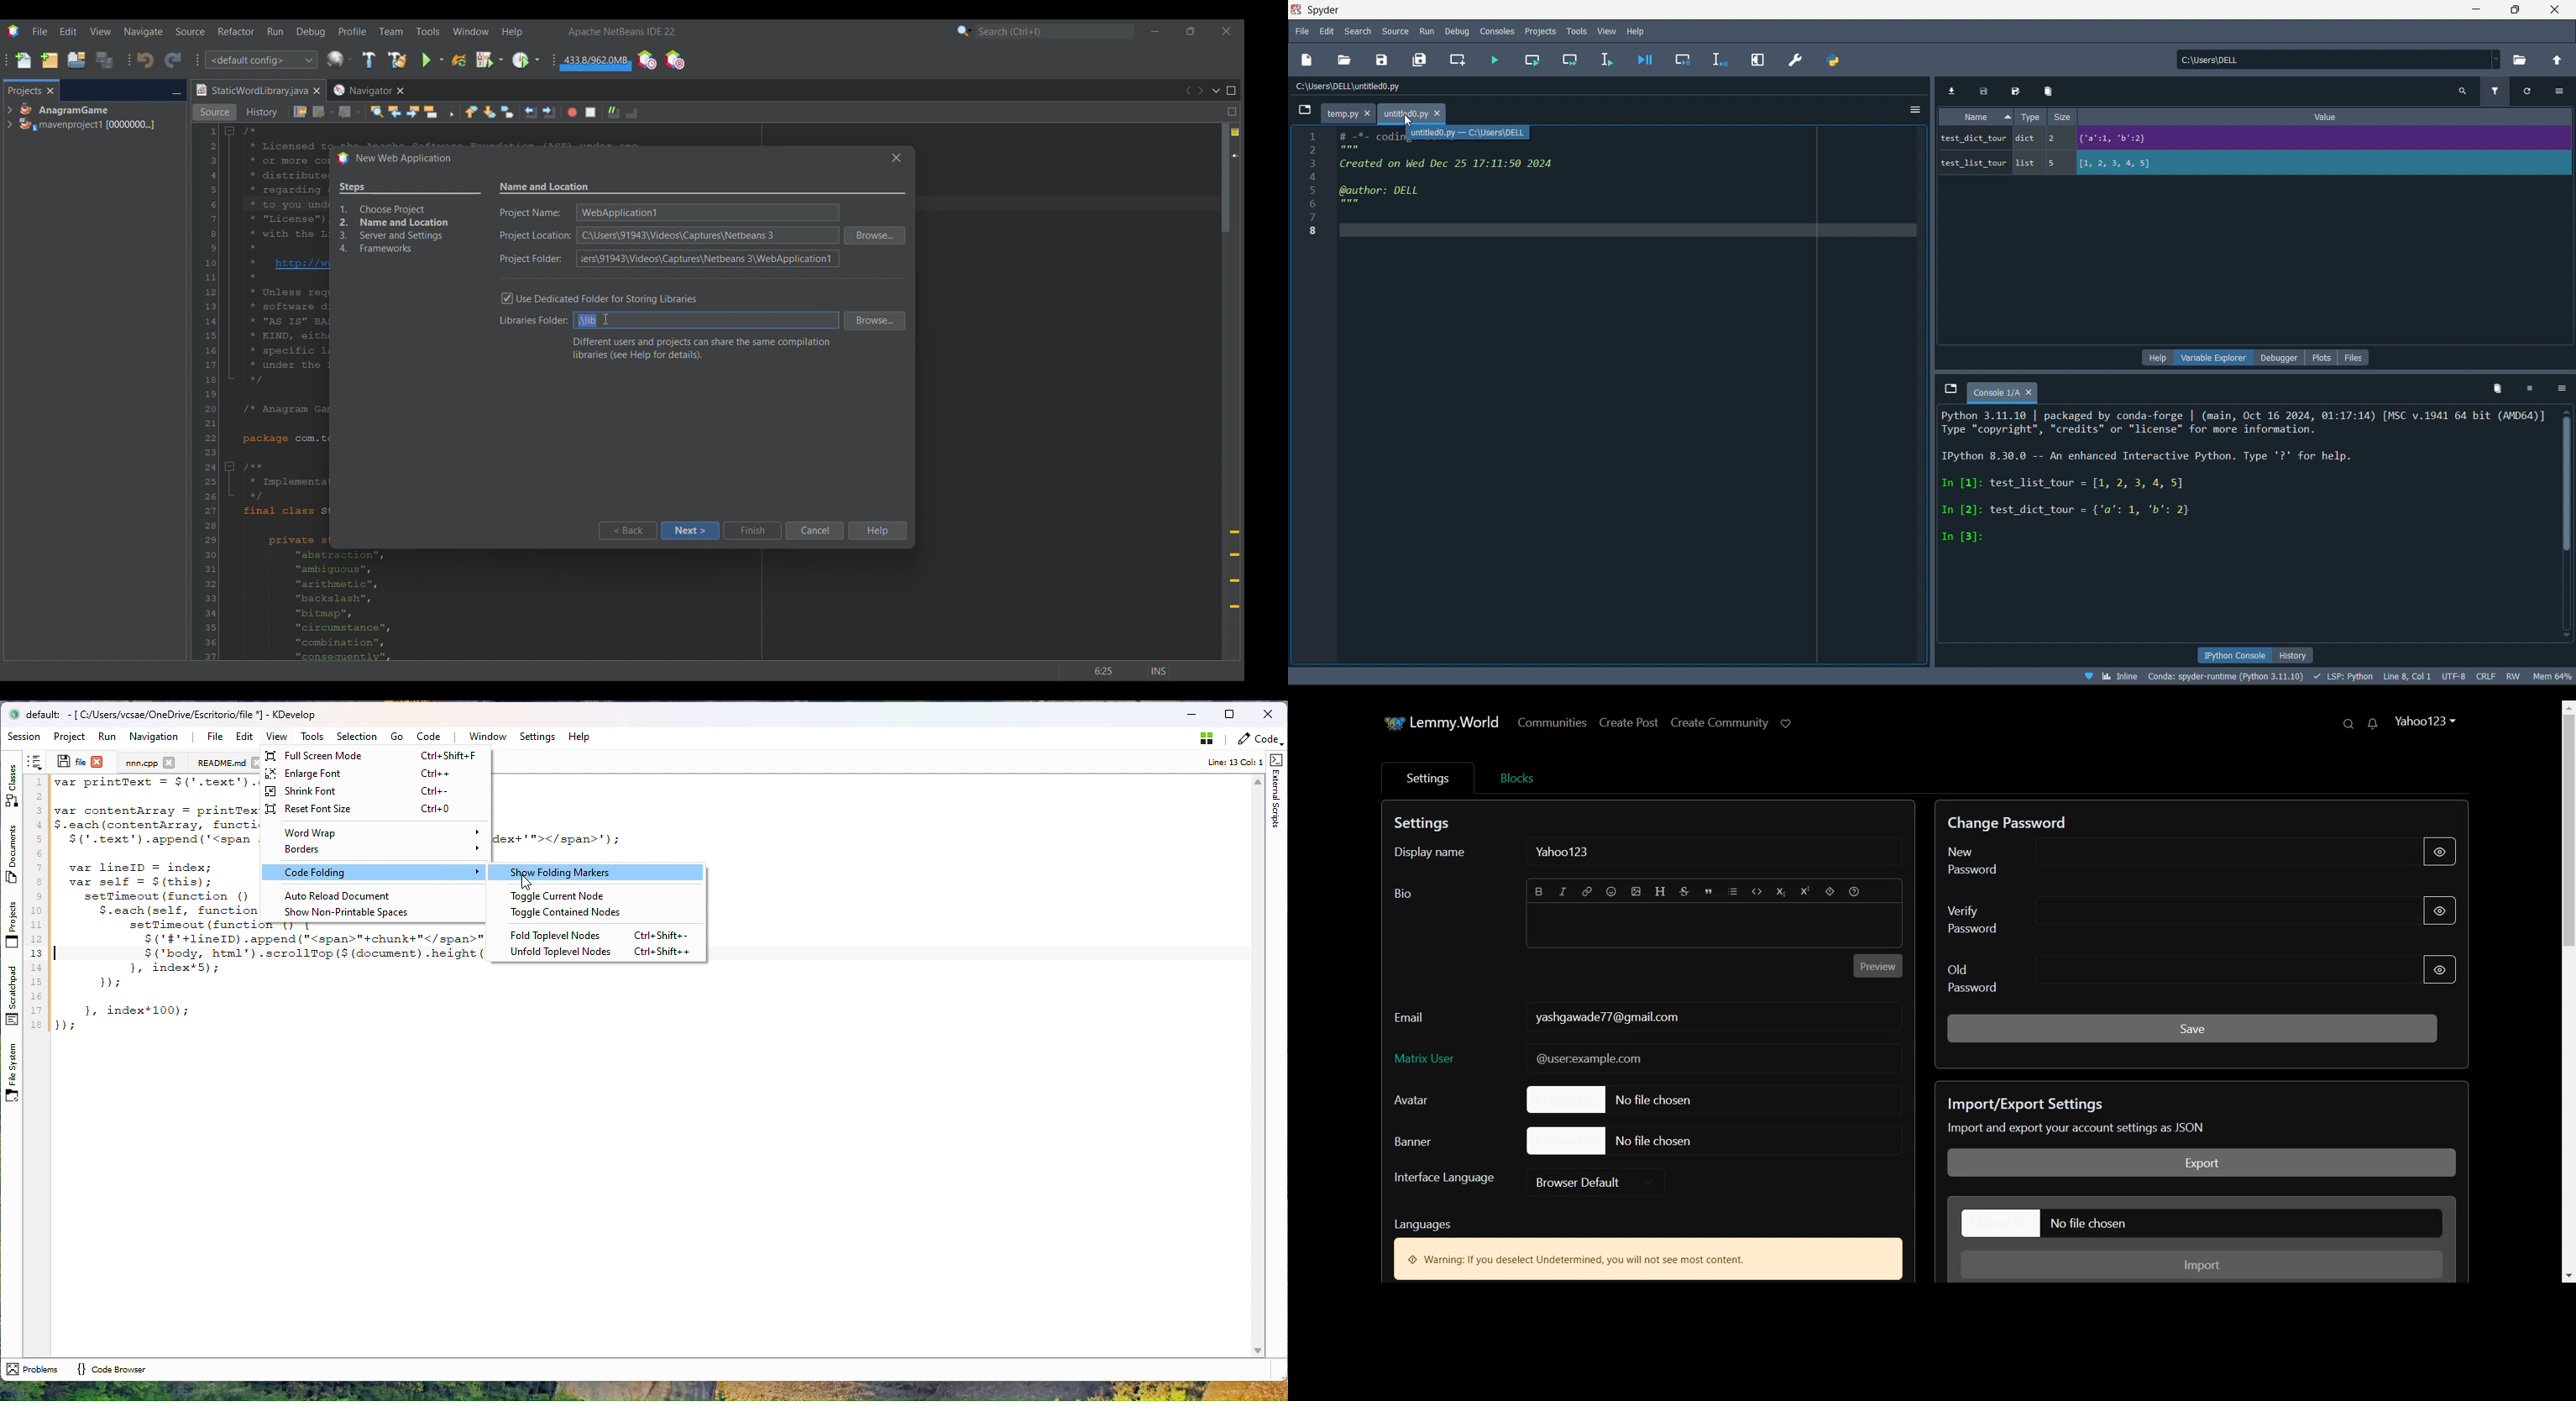 The image size is (2576, 1428). I want to click on run cell, so click(1534, 58).